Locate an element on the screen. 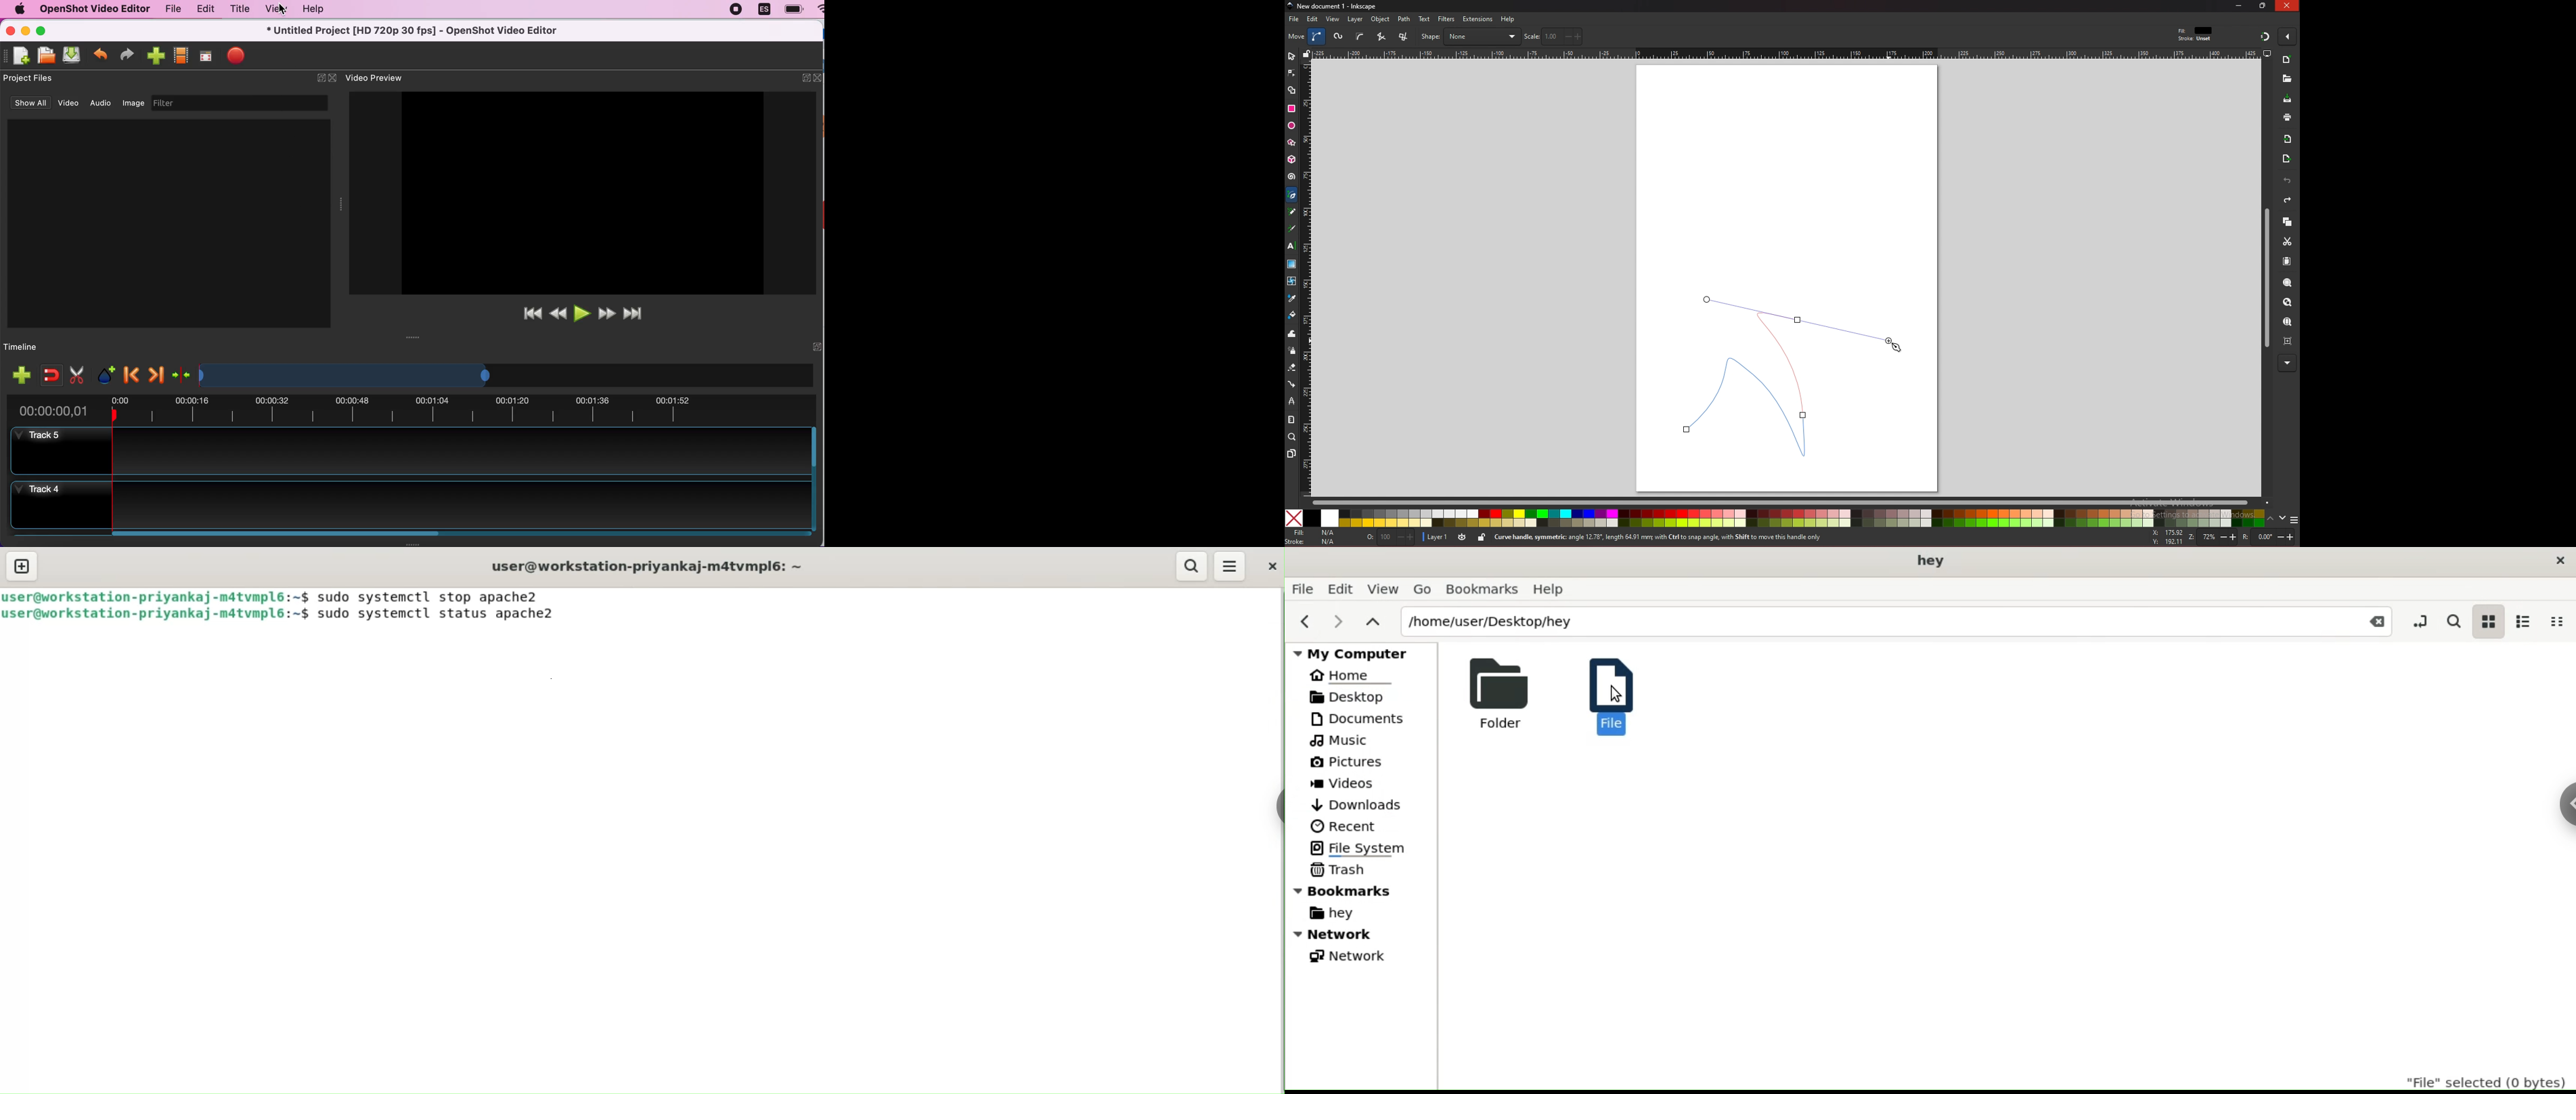  minimize is located at coordinates (26, 32).